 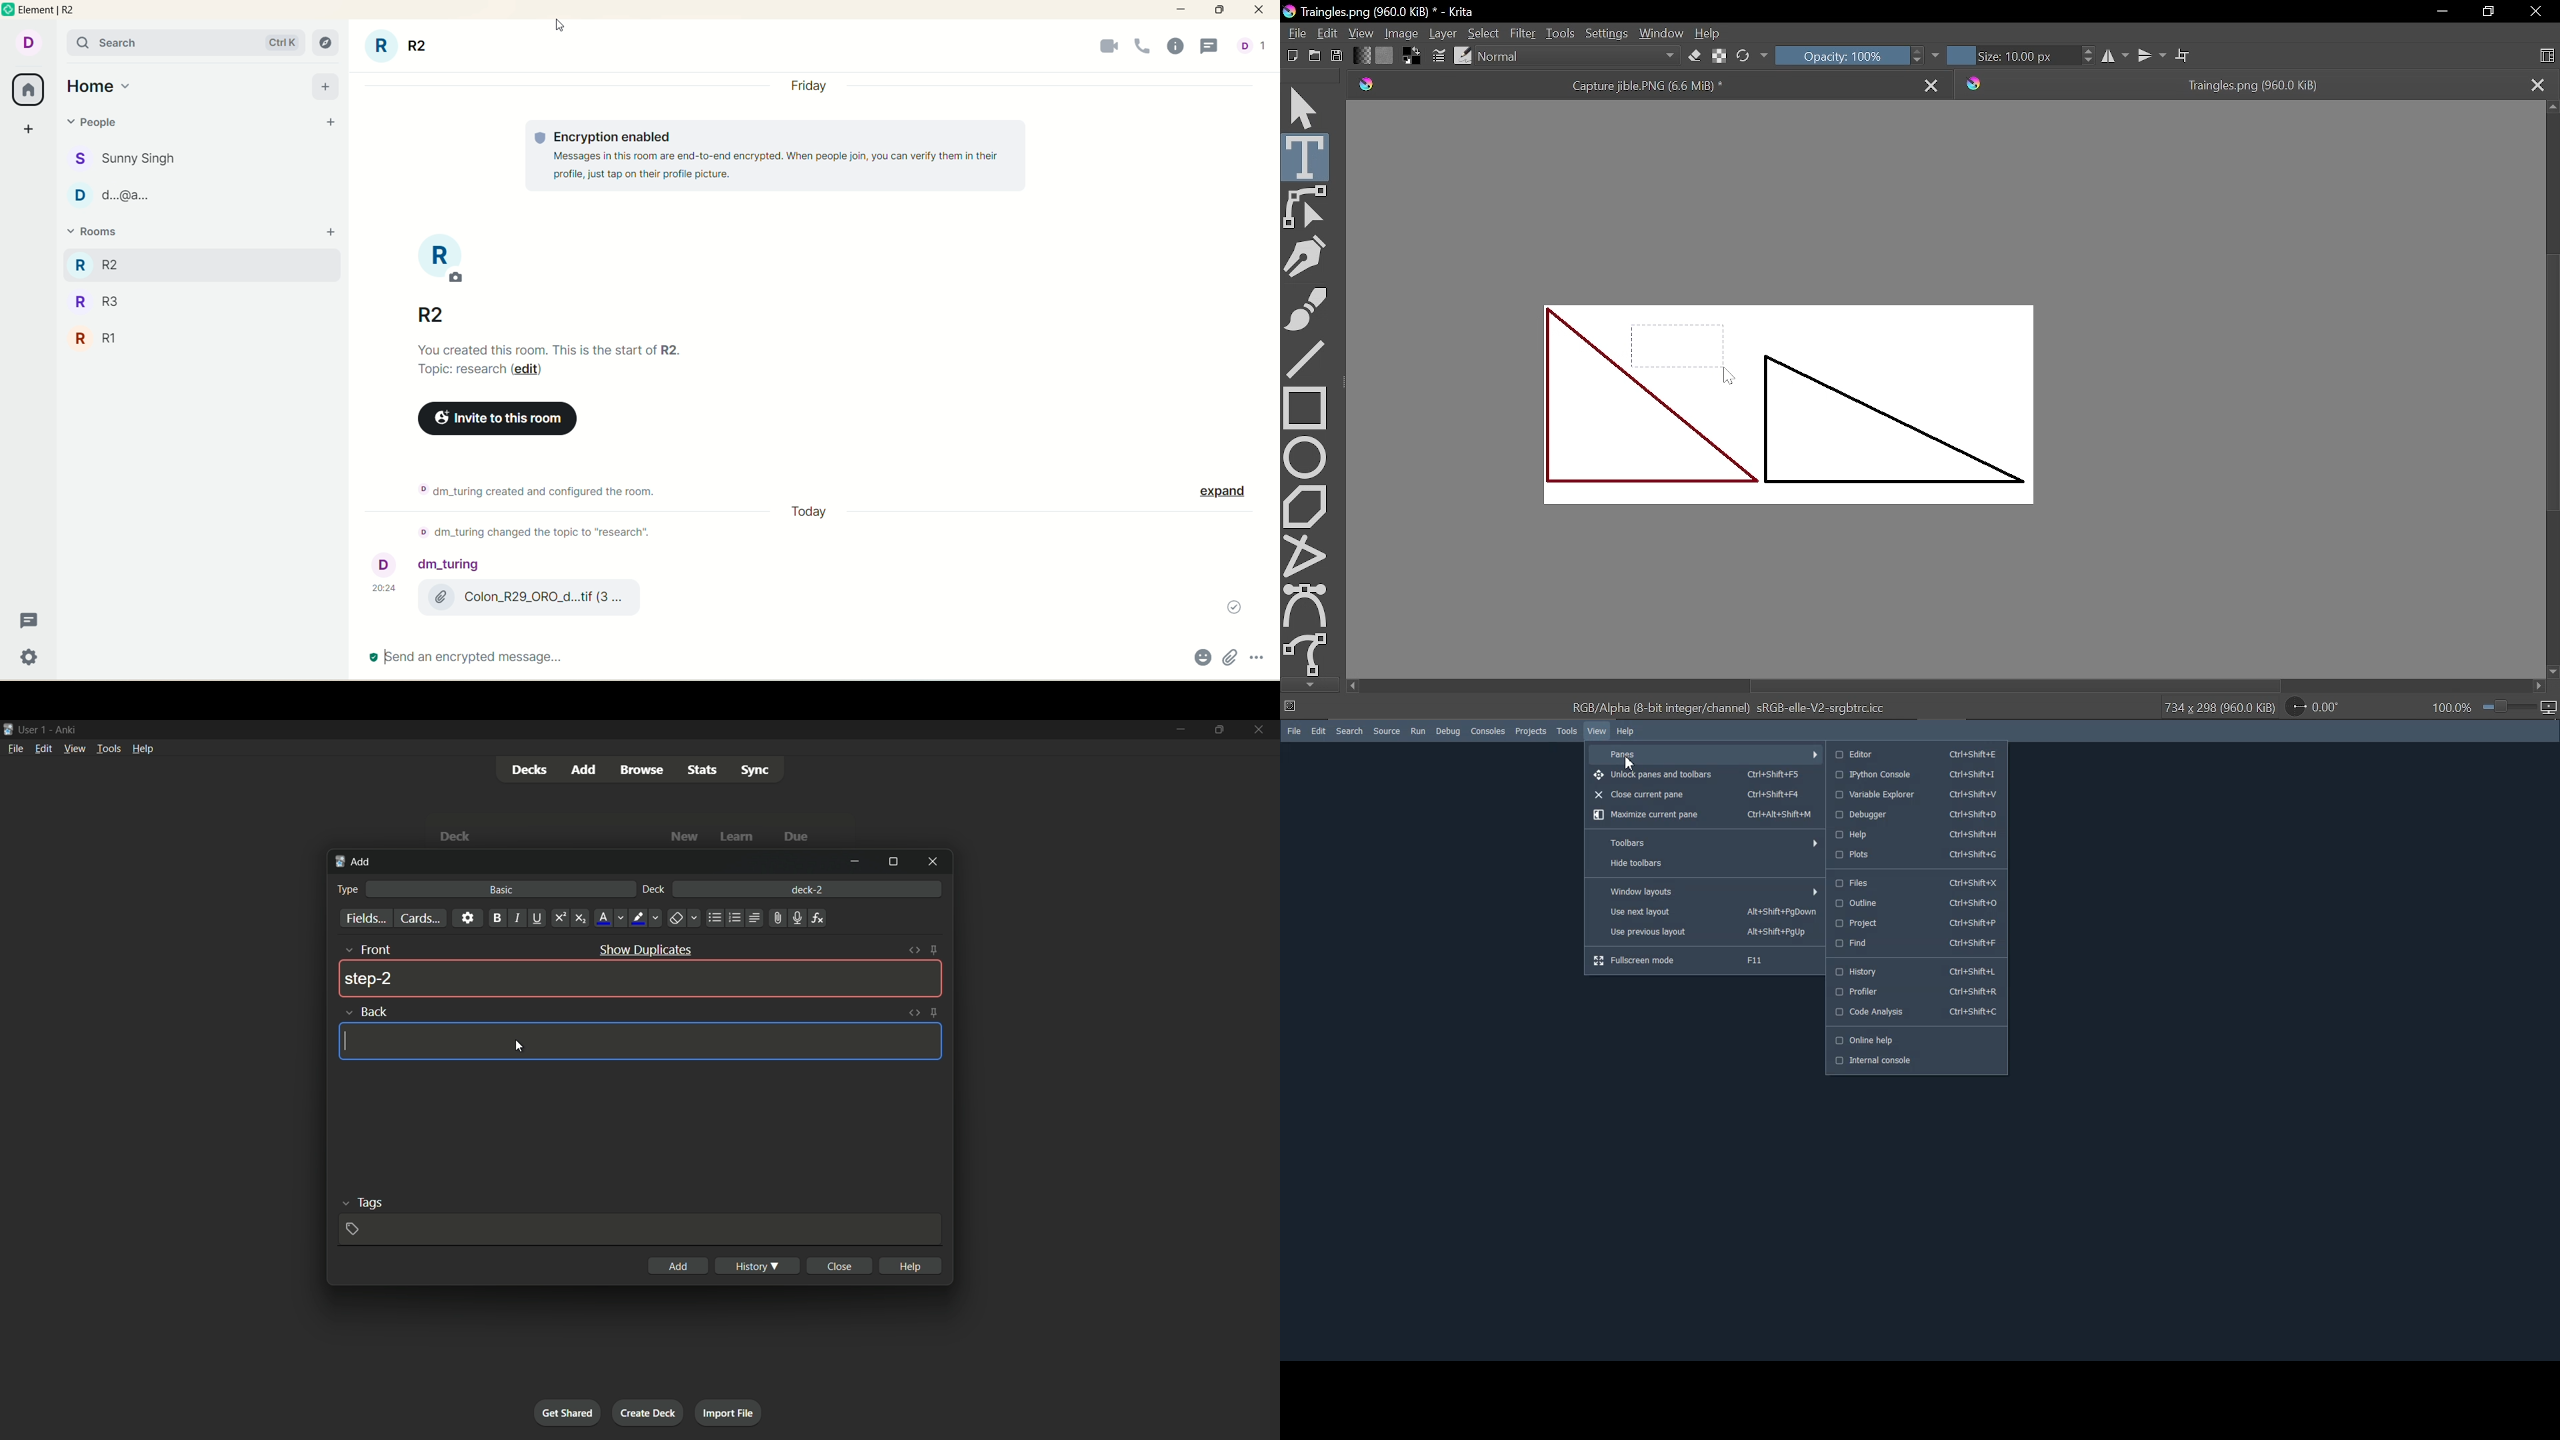 What do you see at coordinates (1351, 731) in the screenshot?
I see `Search` at bounding box center [1351, 731].